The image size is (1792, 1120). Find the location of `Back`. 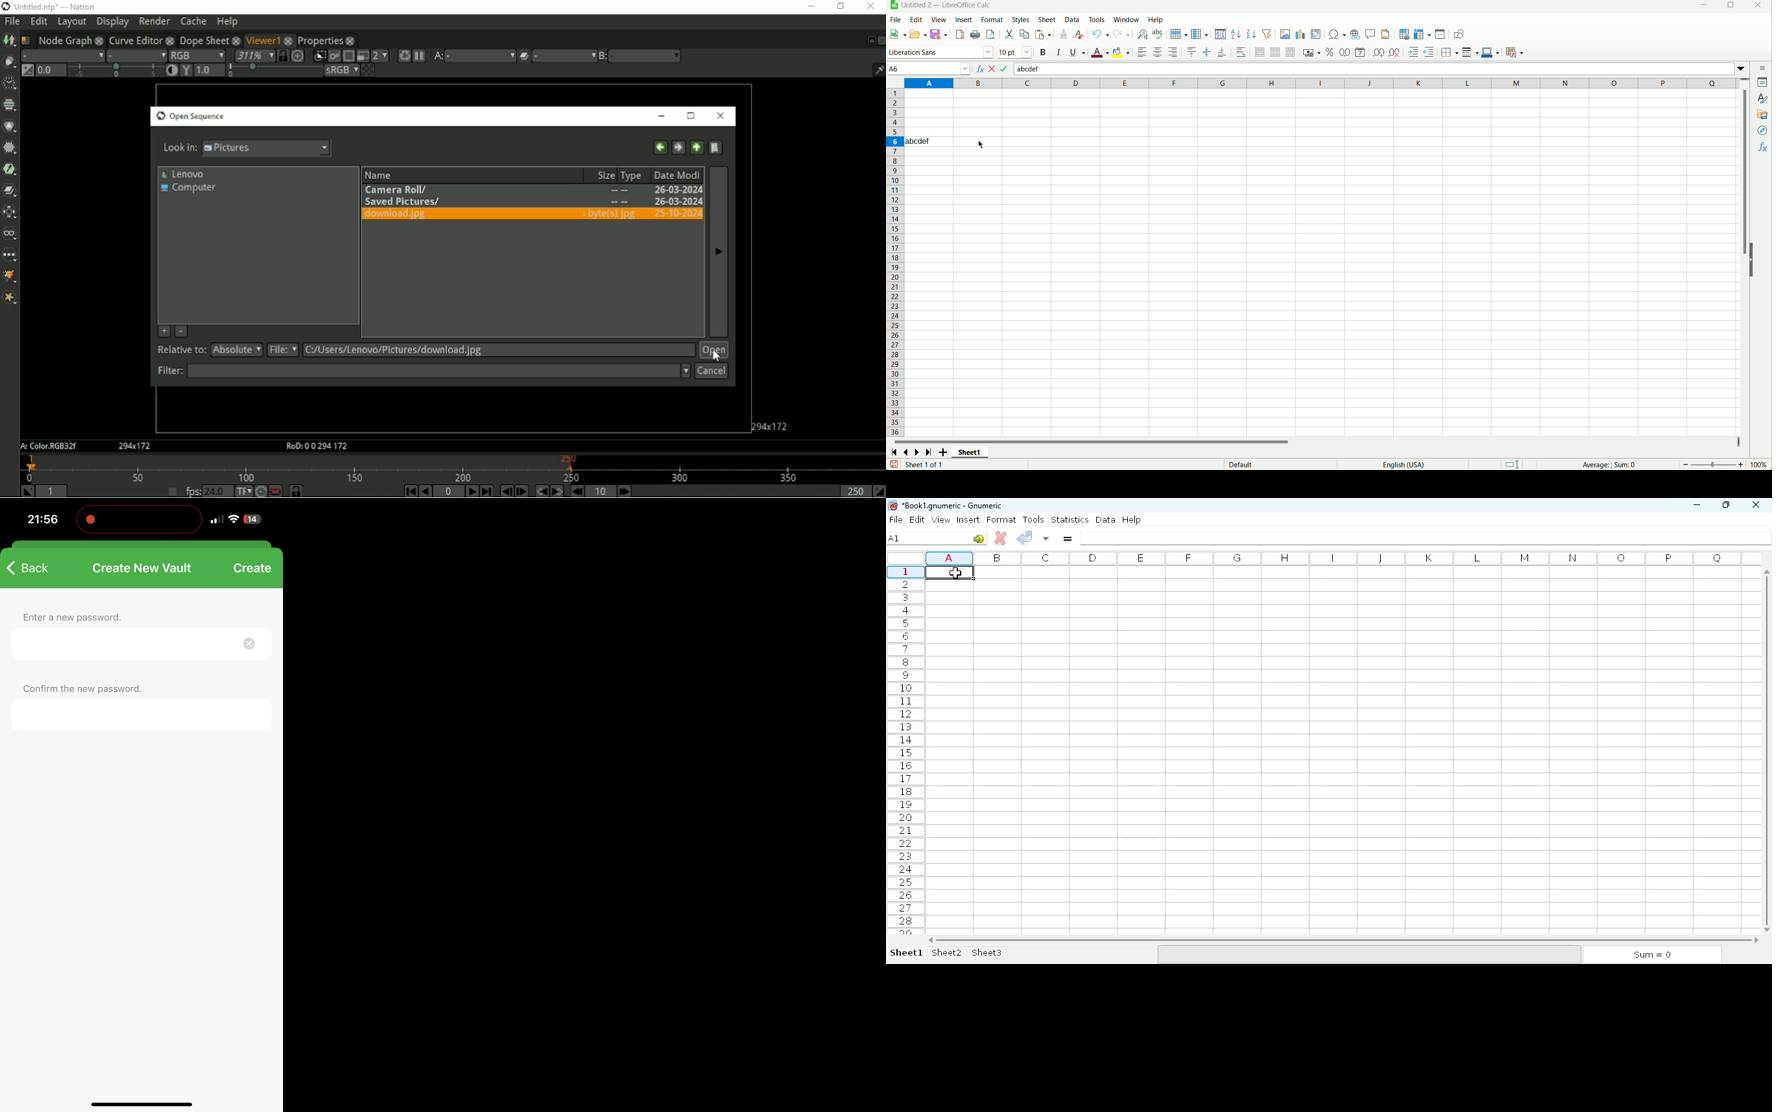

Back is located at coordinates (660, 147).